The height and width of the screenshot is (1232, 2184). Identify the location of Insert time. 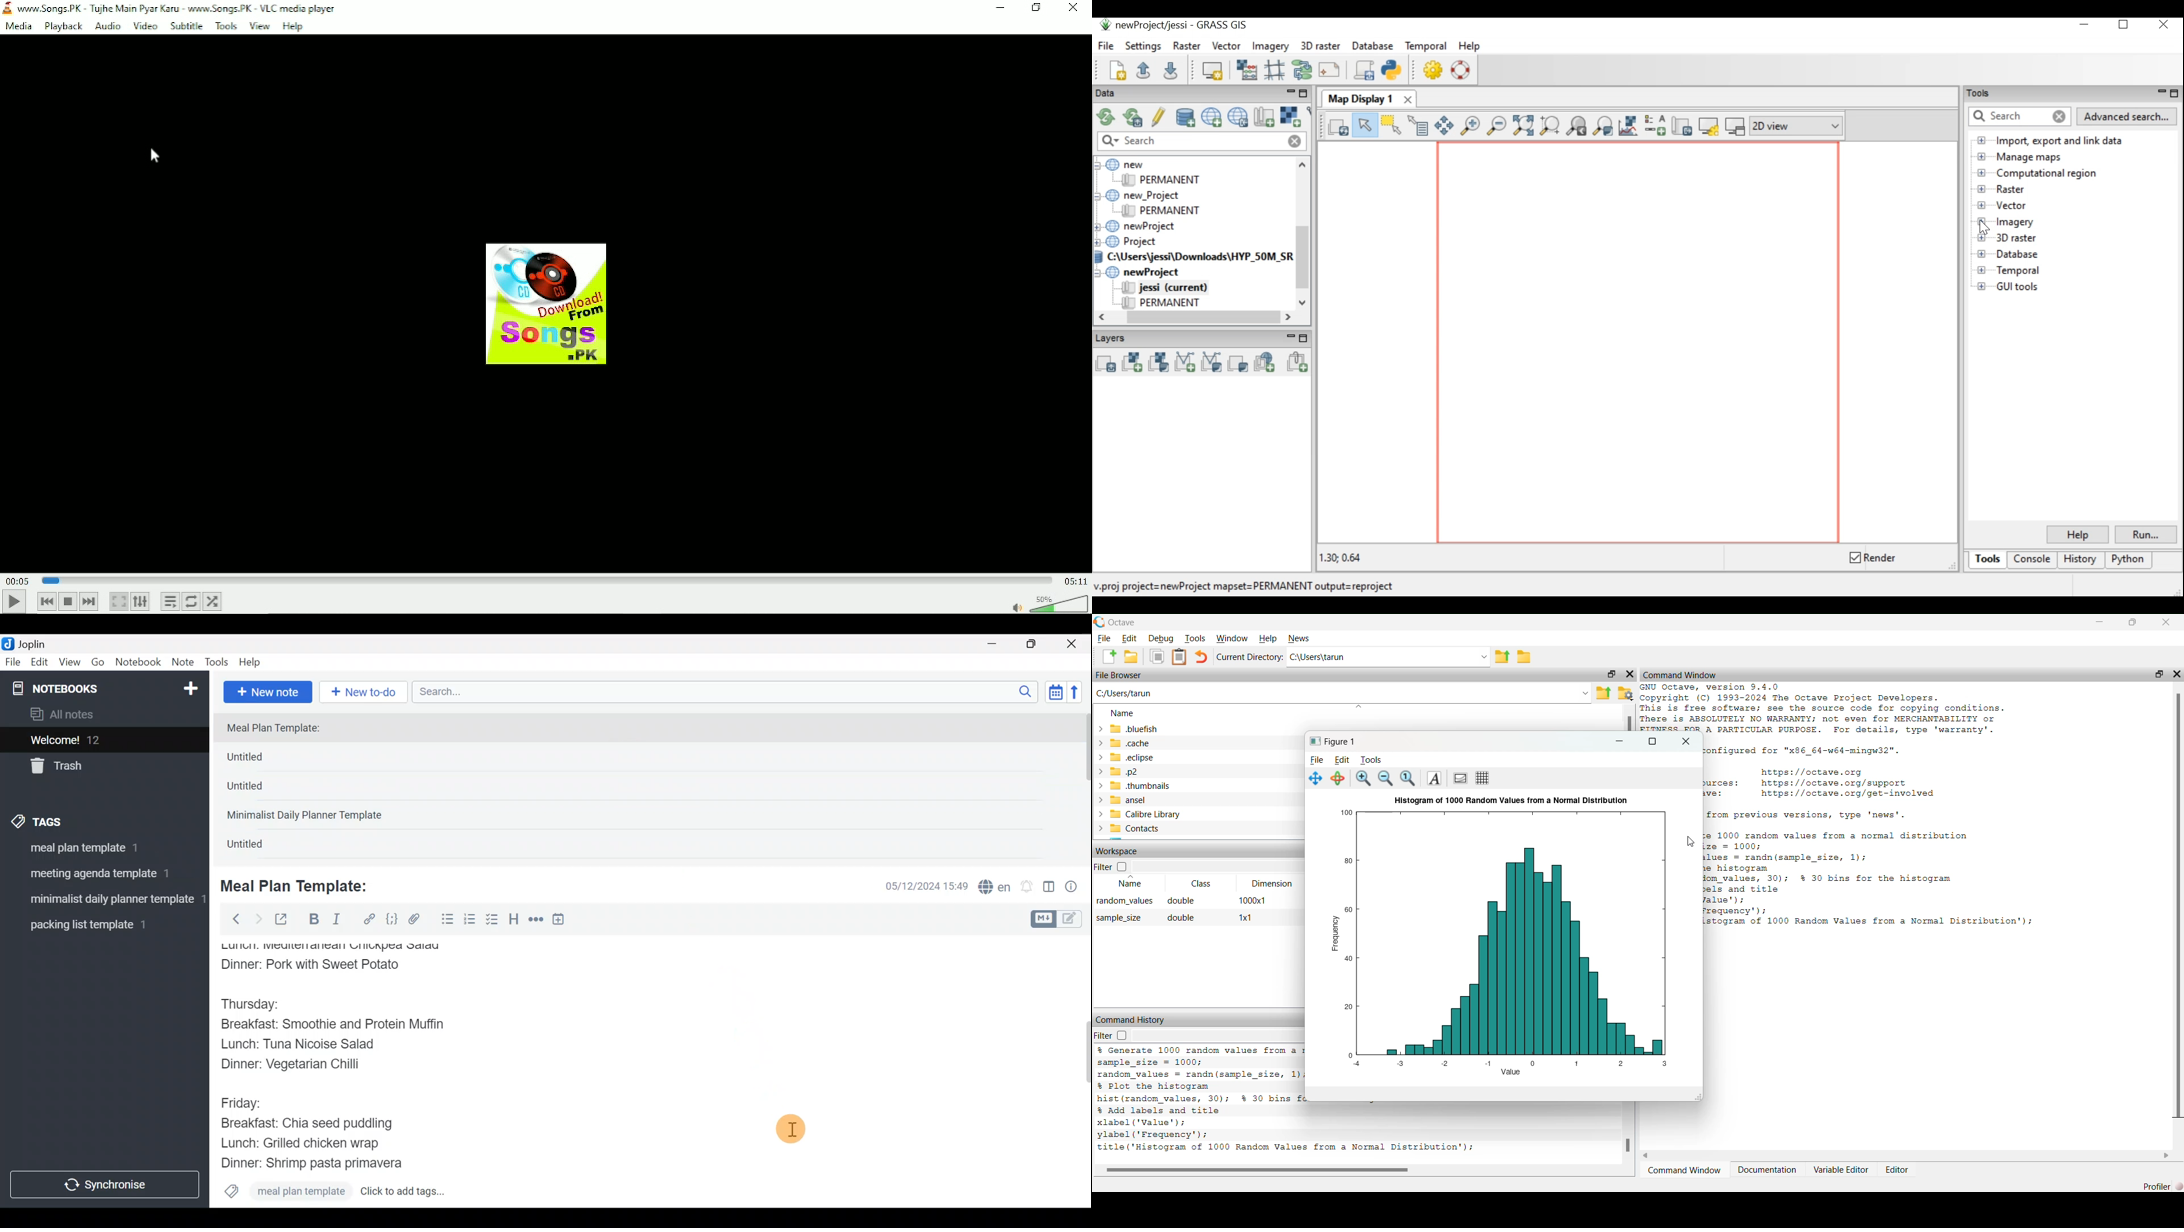
(564, 921).